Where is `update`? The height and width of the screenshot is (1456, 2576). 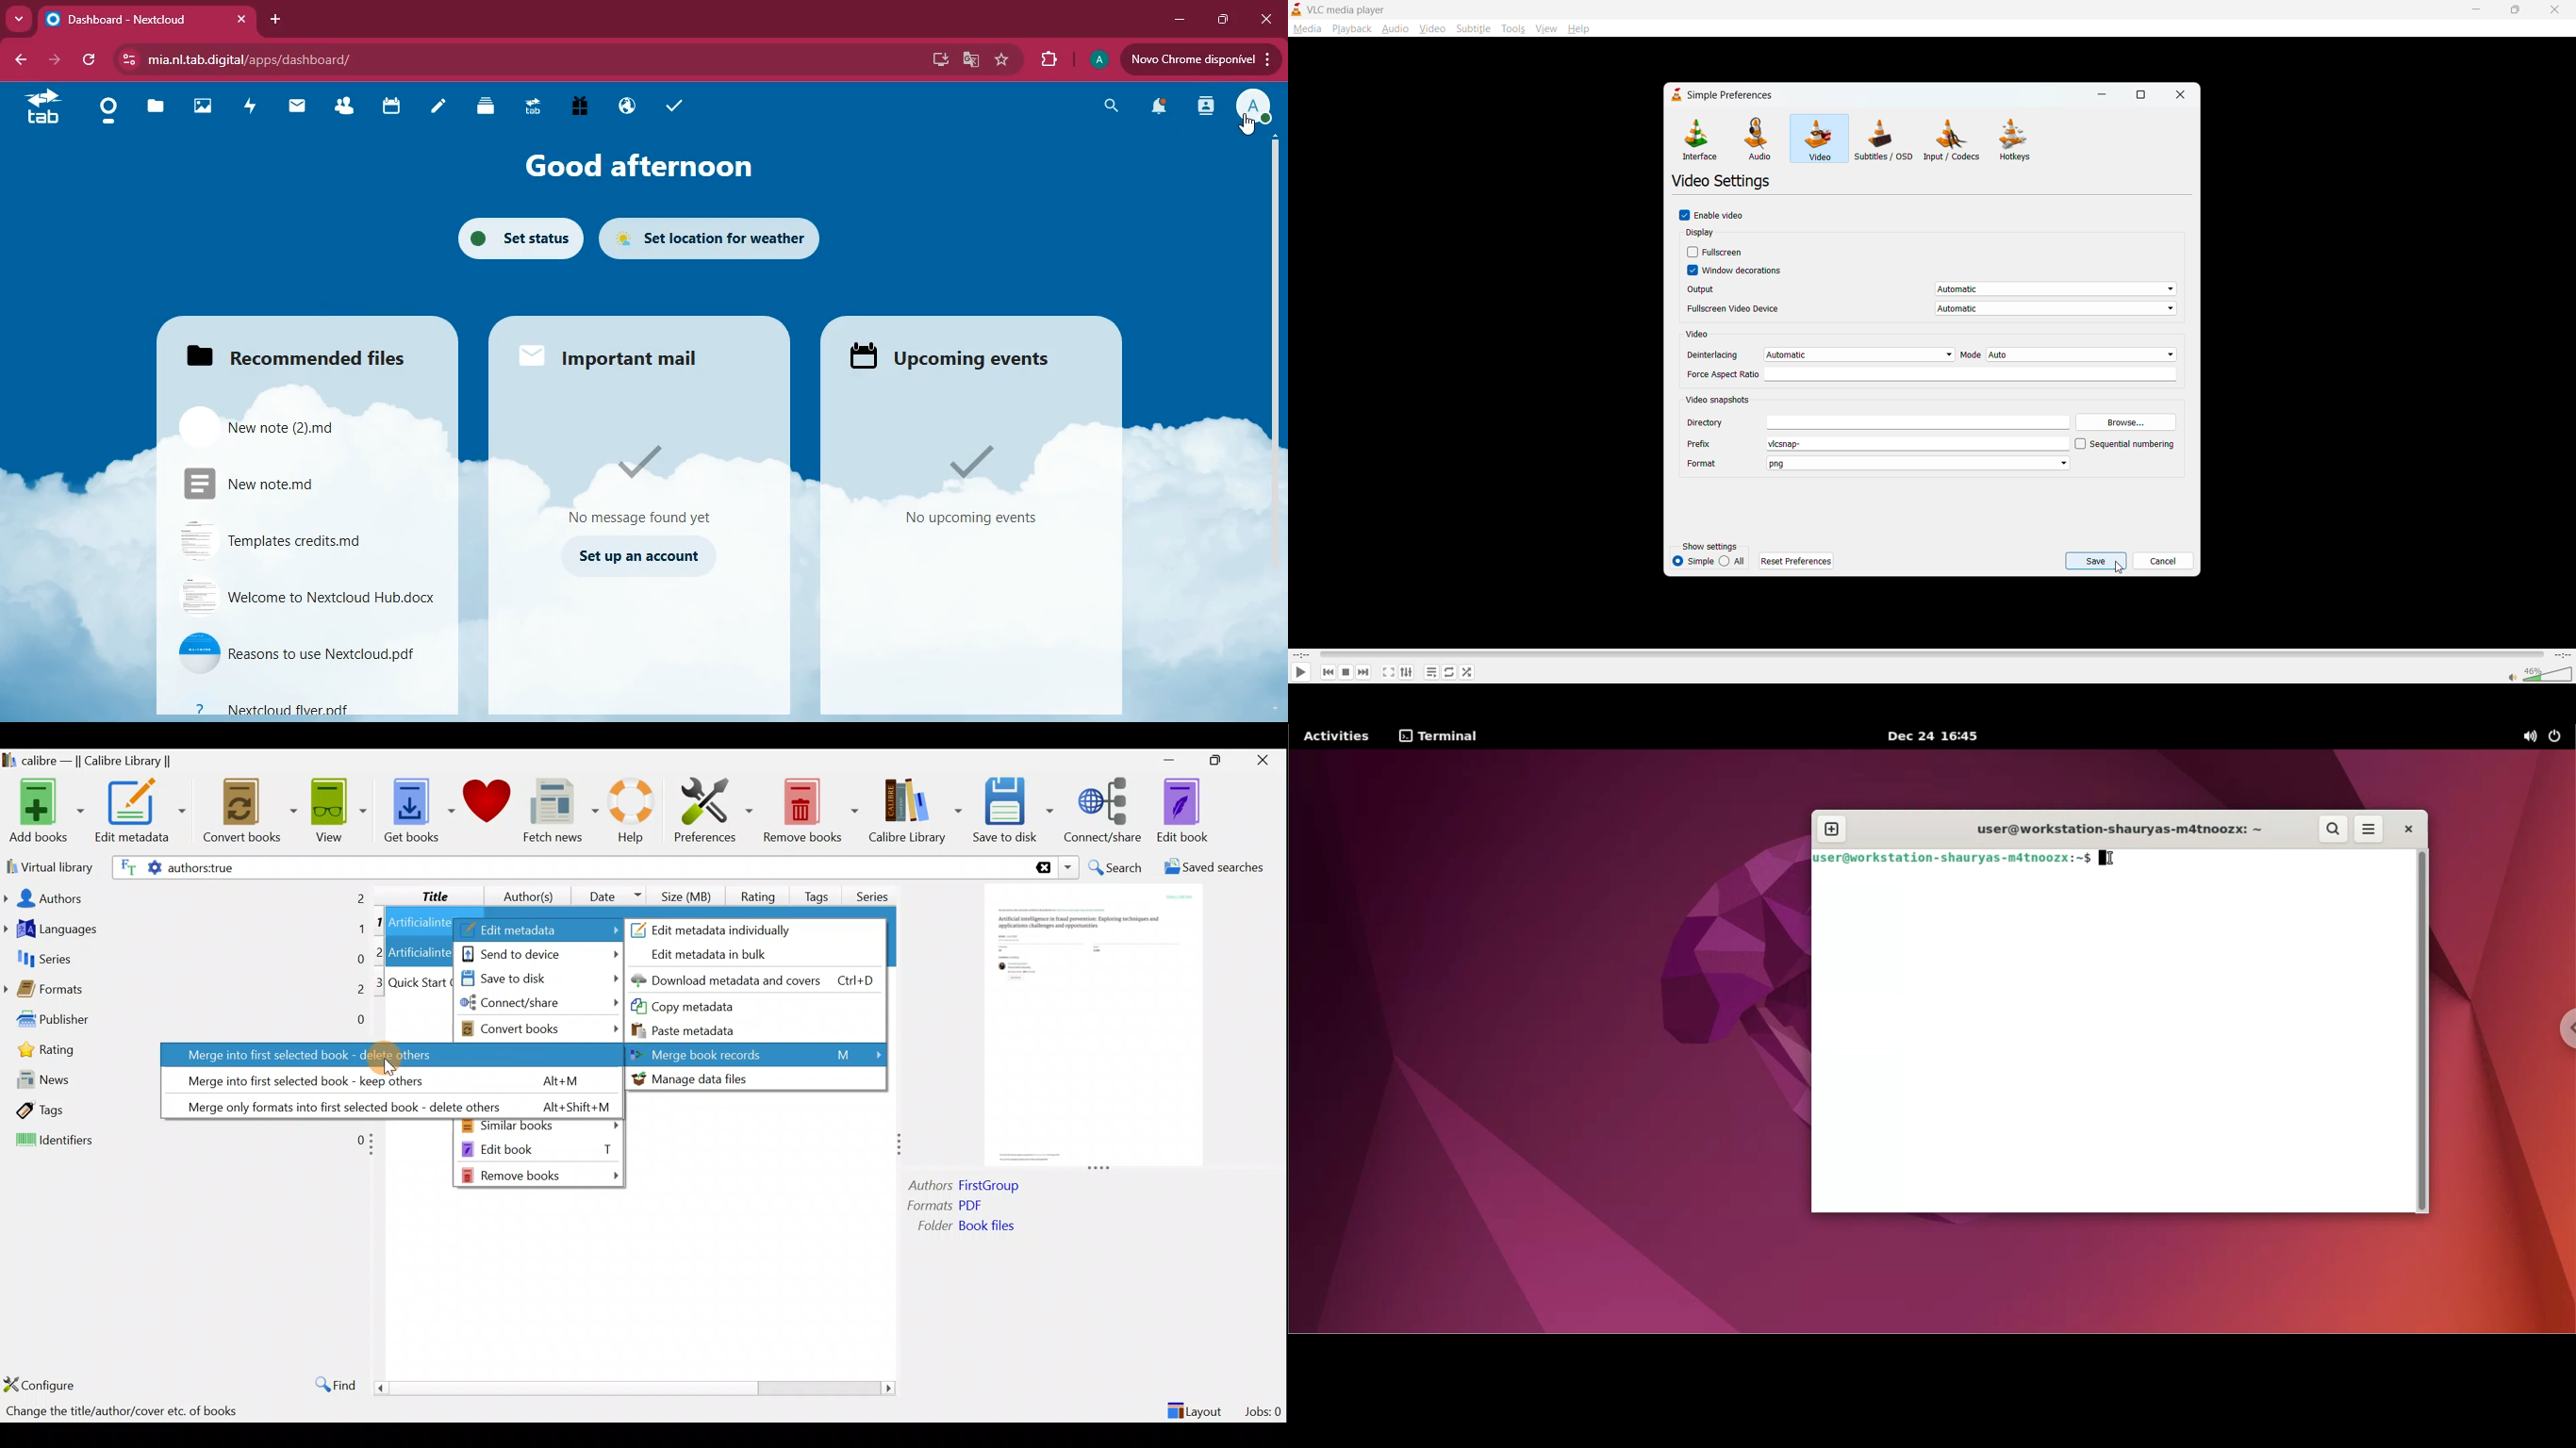
update is located at coordinates (1199, 60).